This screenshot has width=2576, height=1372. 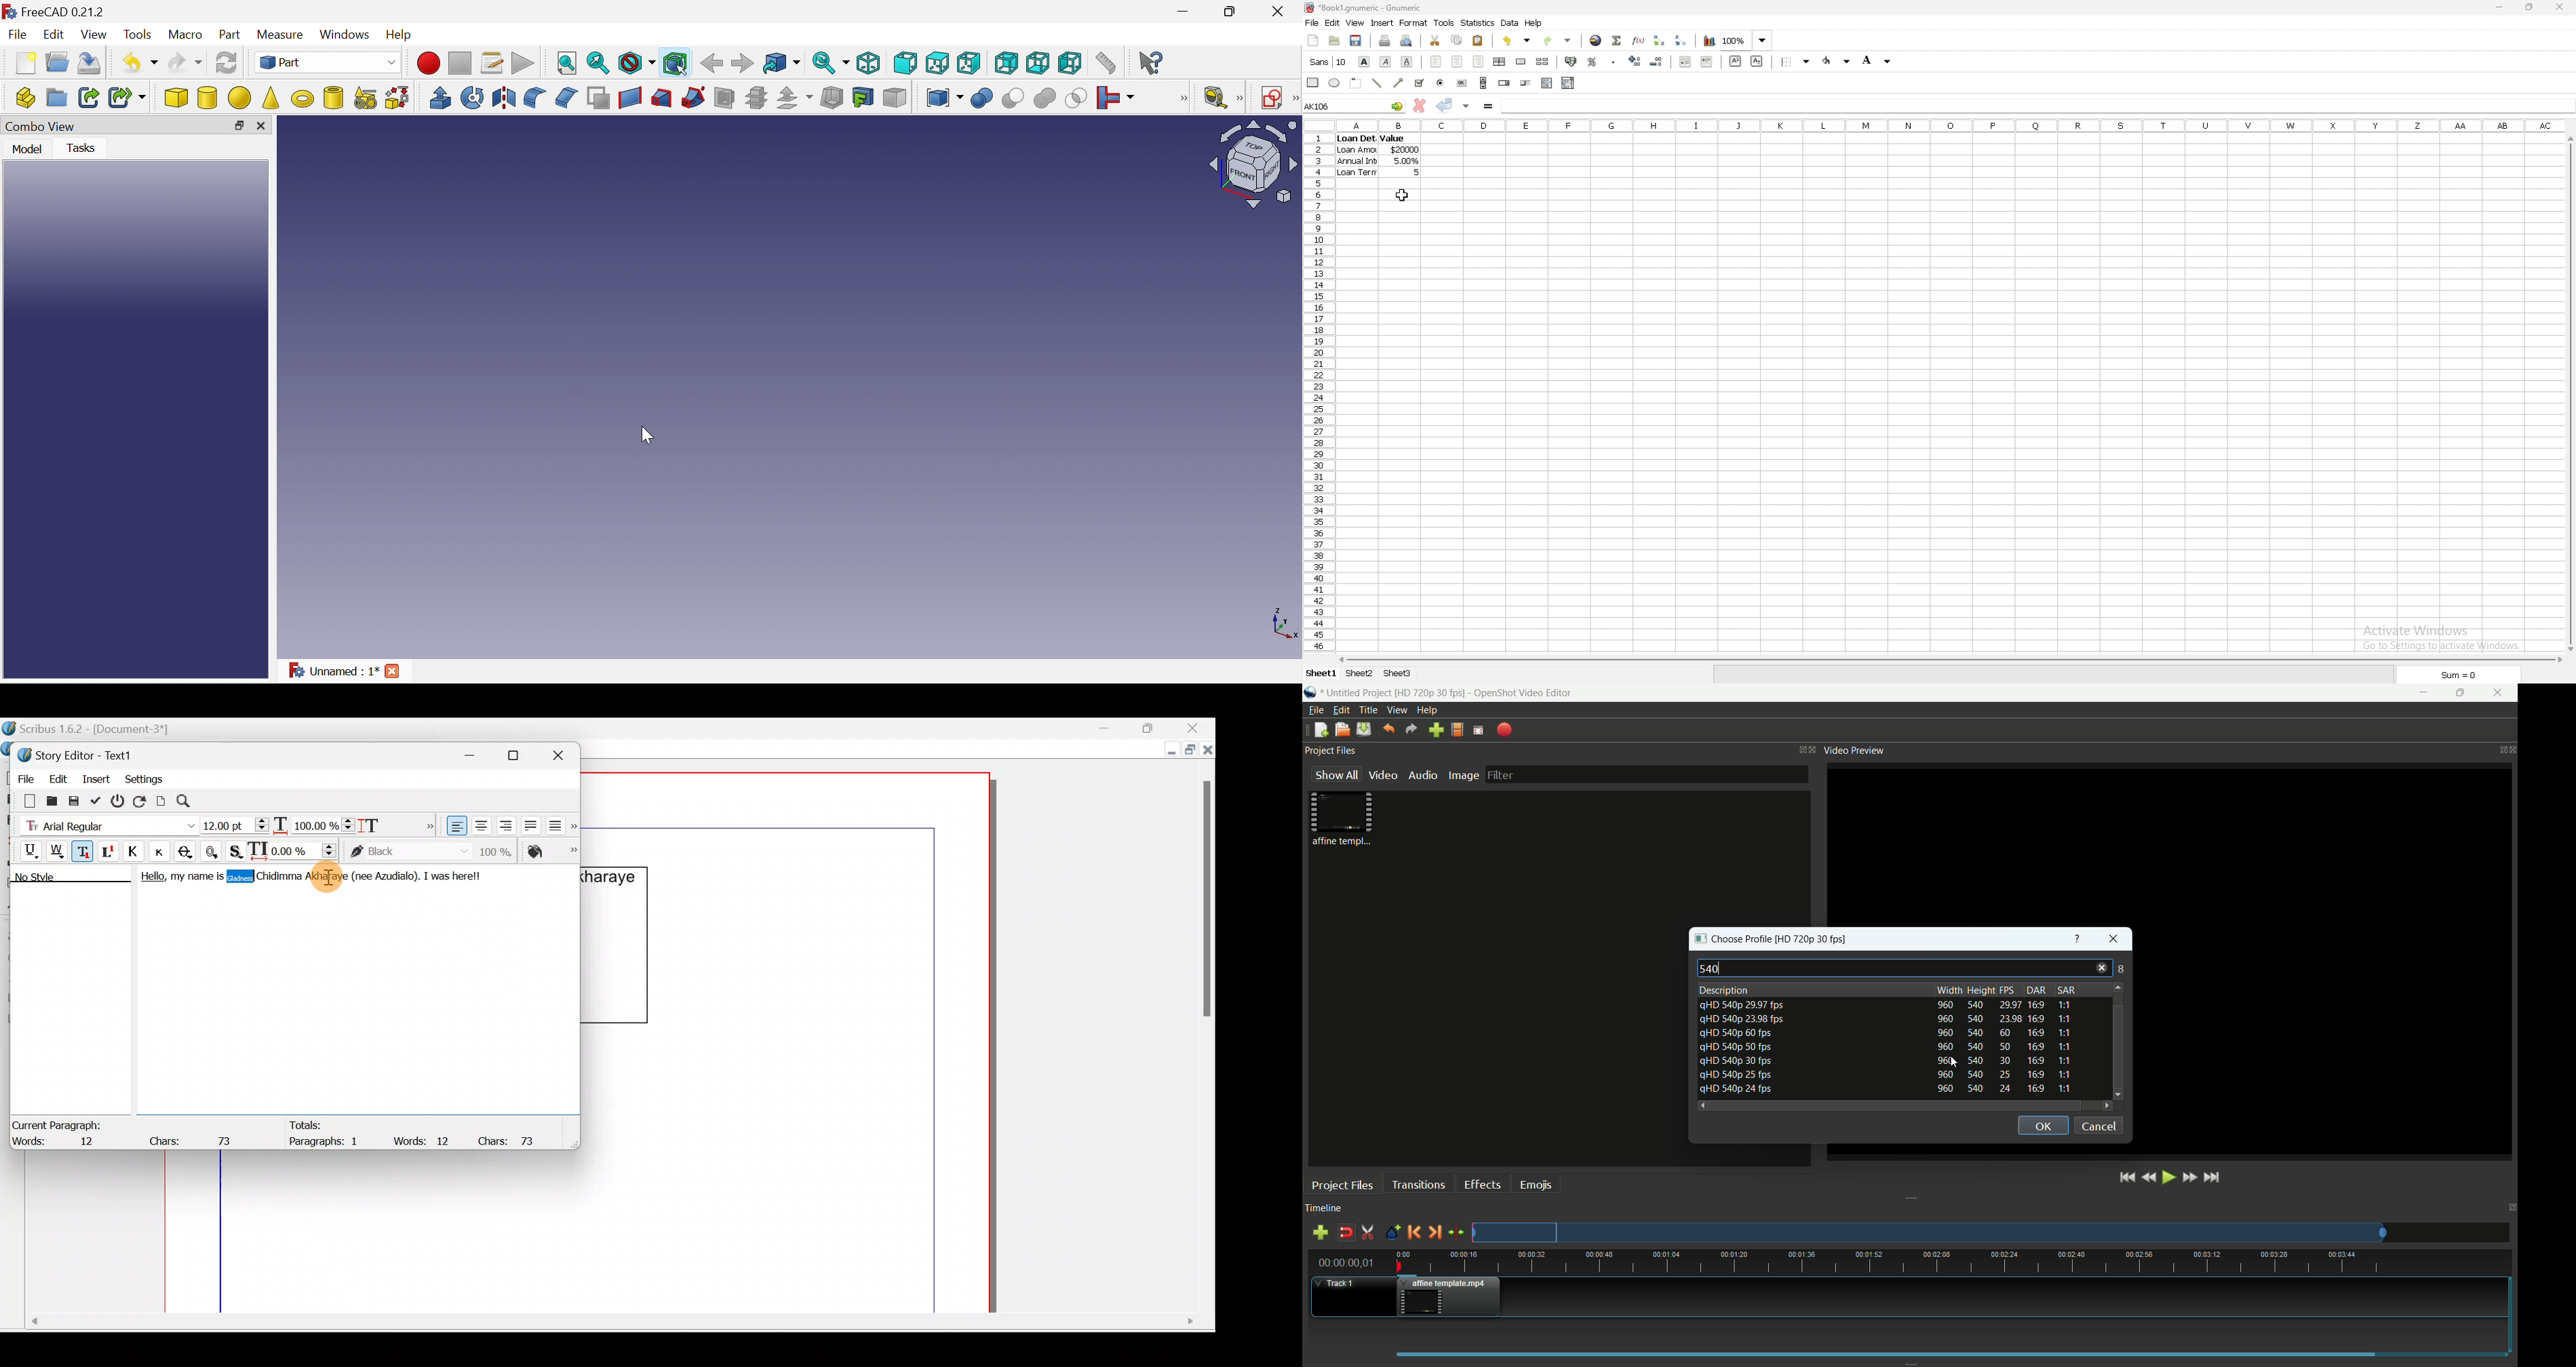 I want to click on Maximize, so click(x=1155, y=727).